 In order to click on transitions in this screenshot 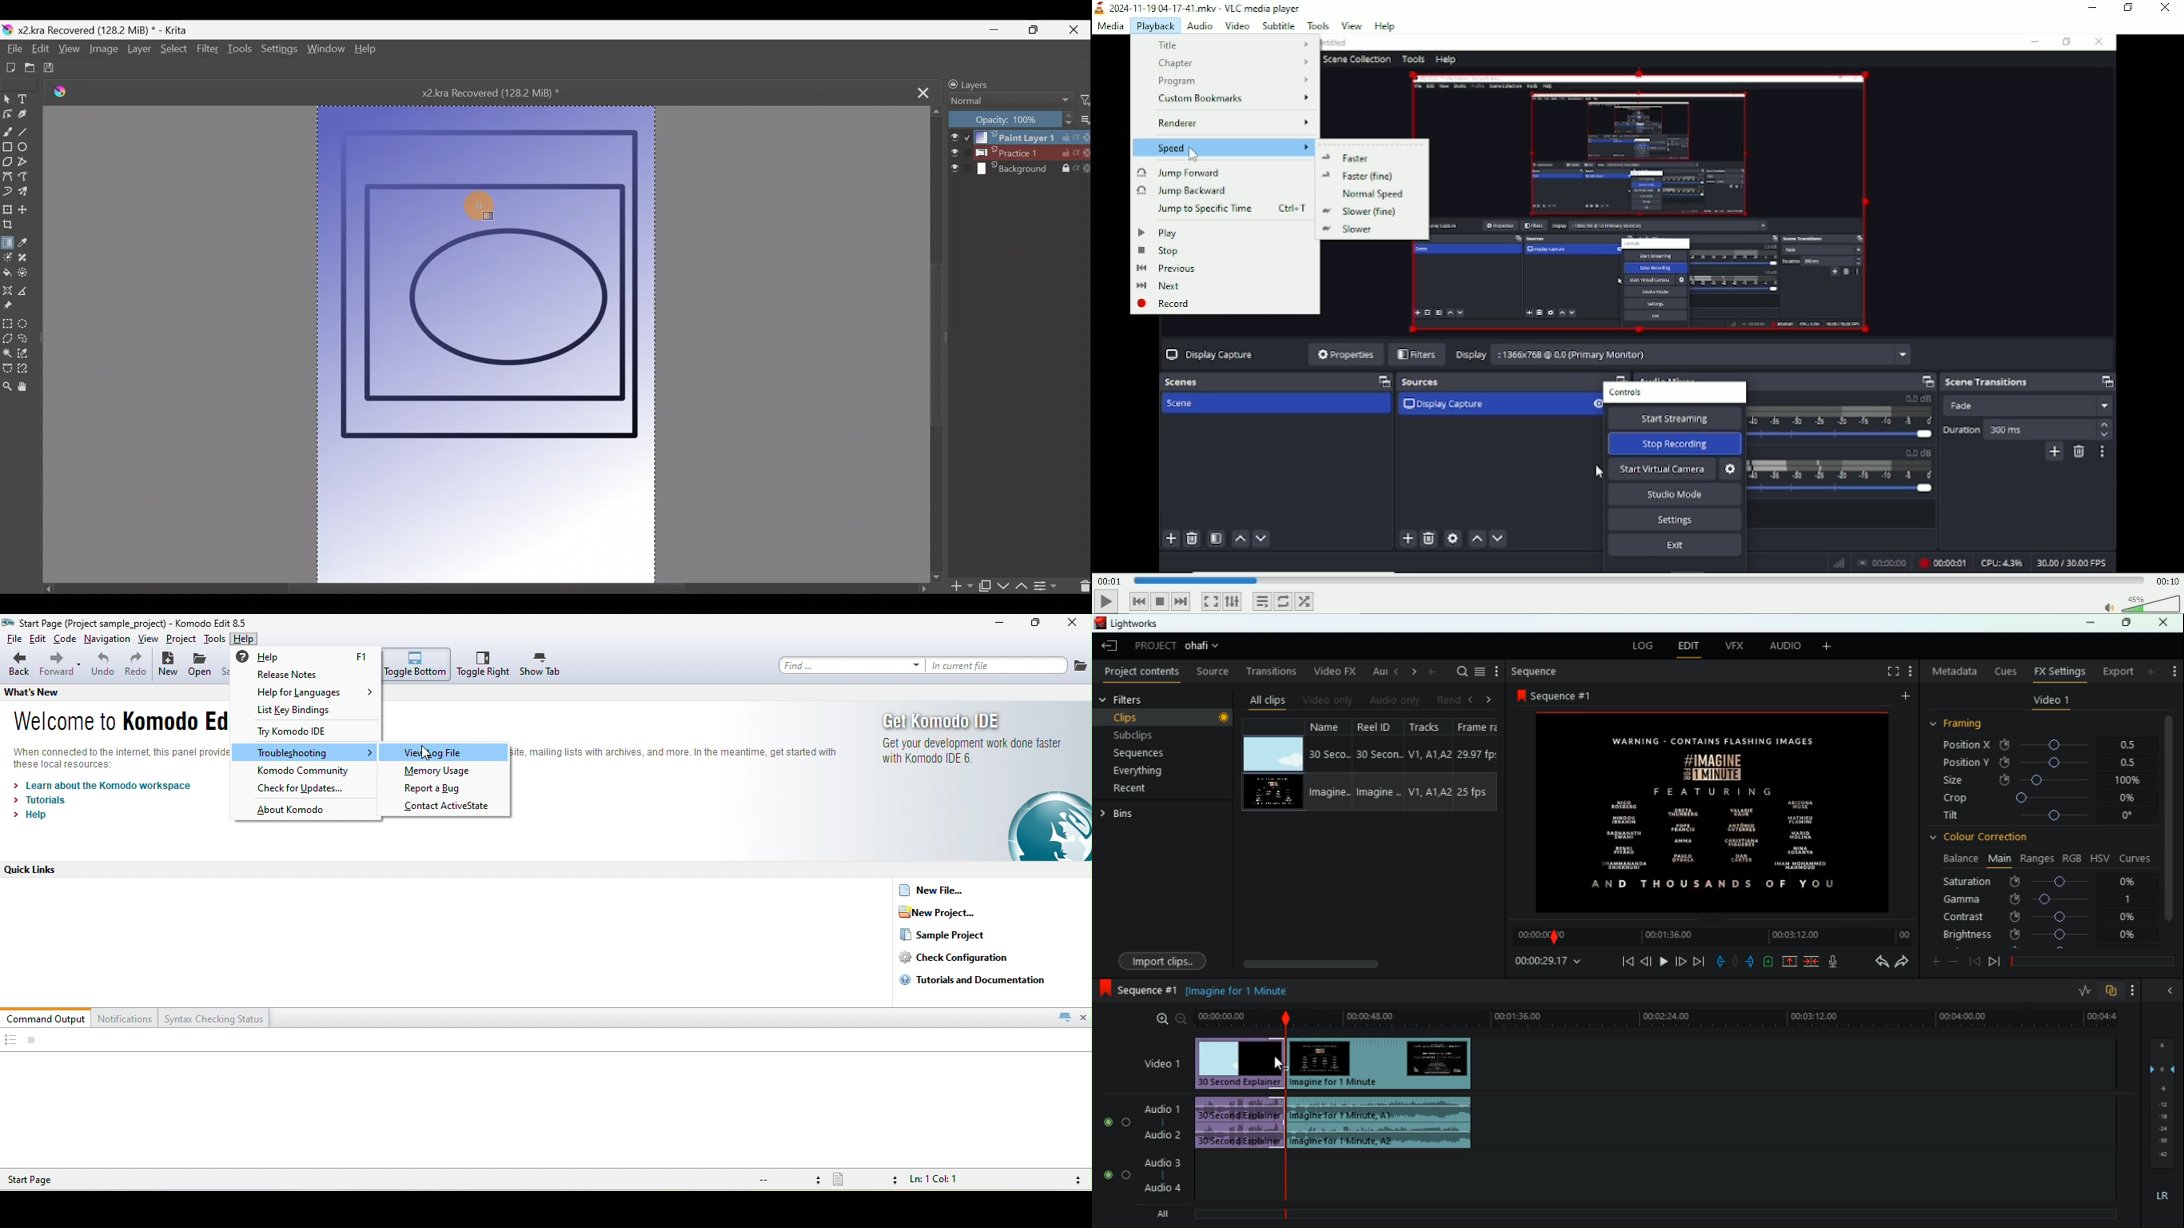, I will do `click(1273, 671)`.